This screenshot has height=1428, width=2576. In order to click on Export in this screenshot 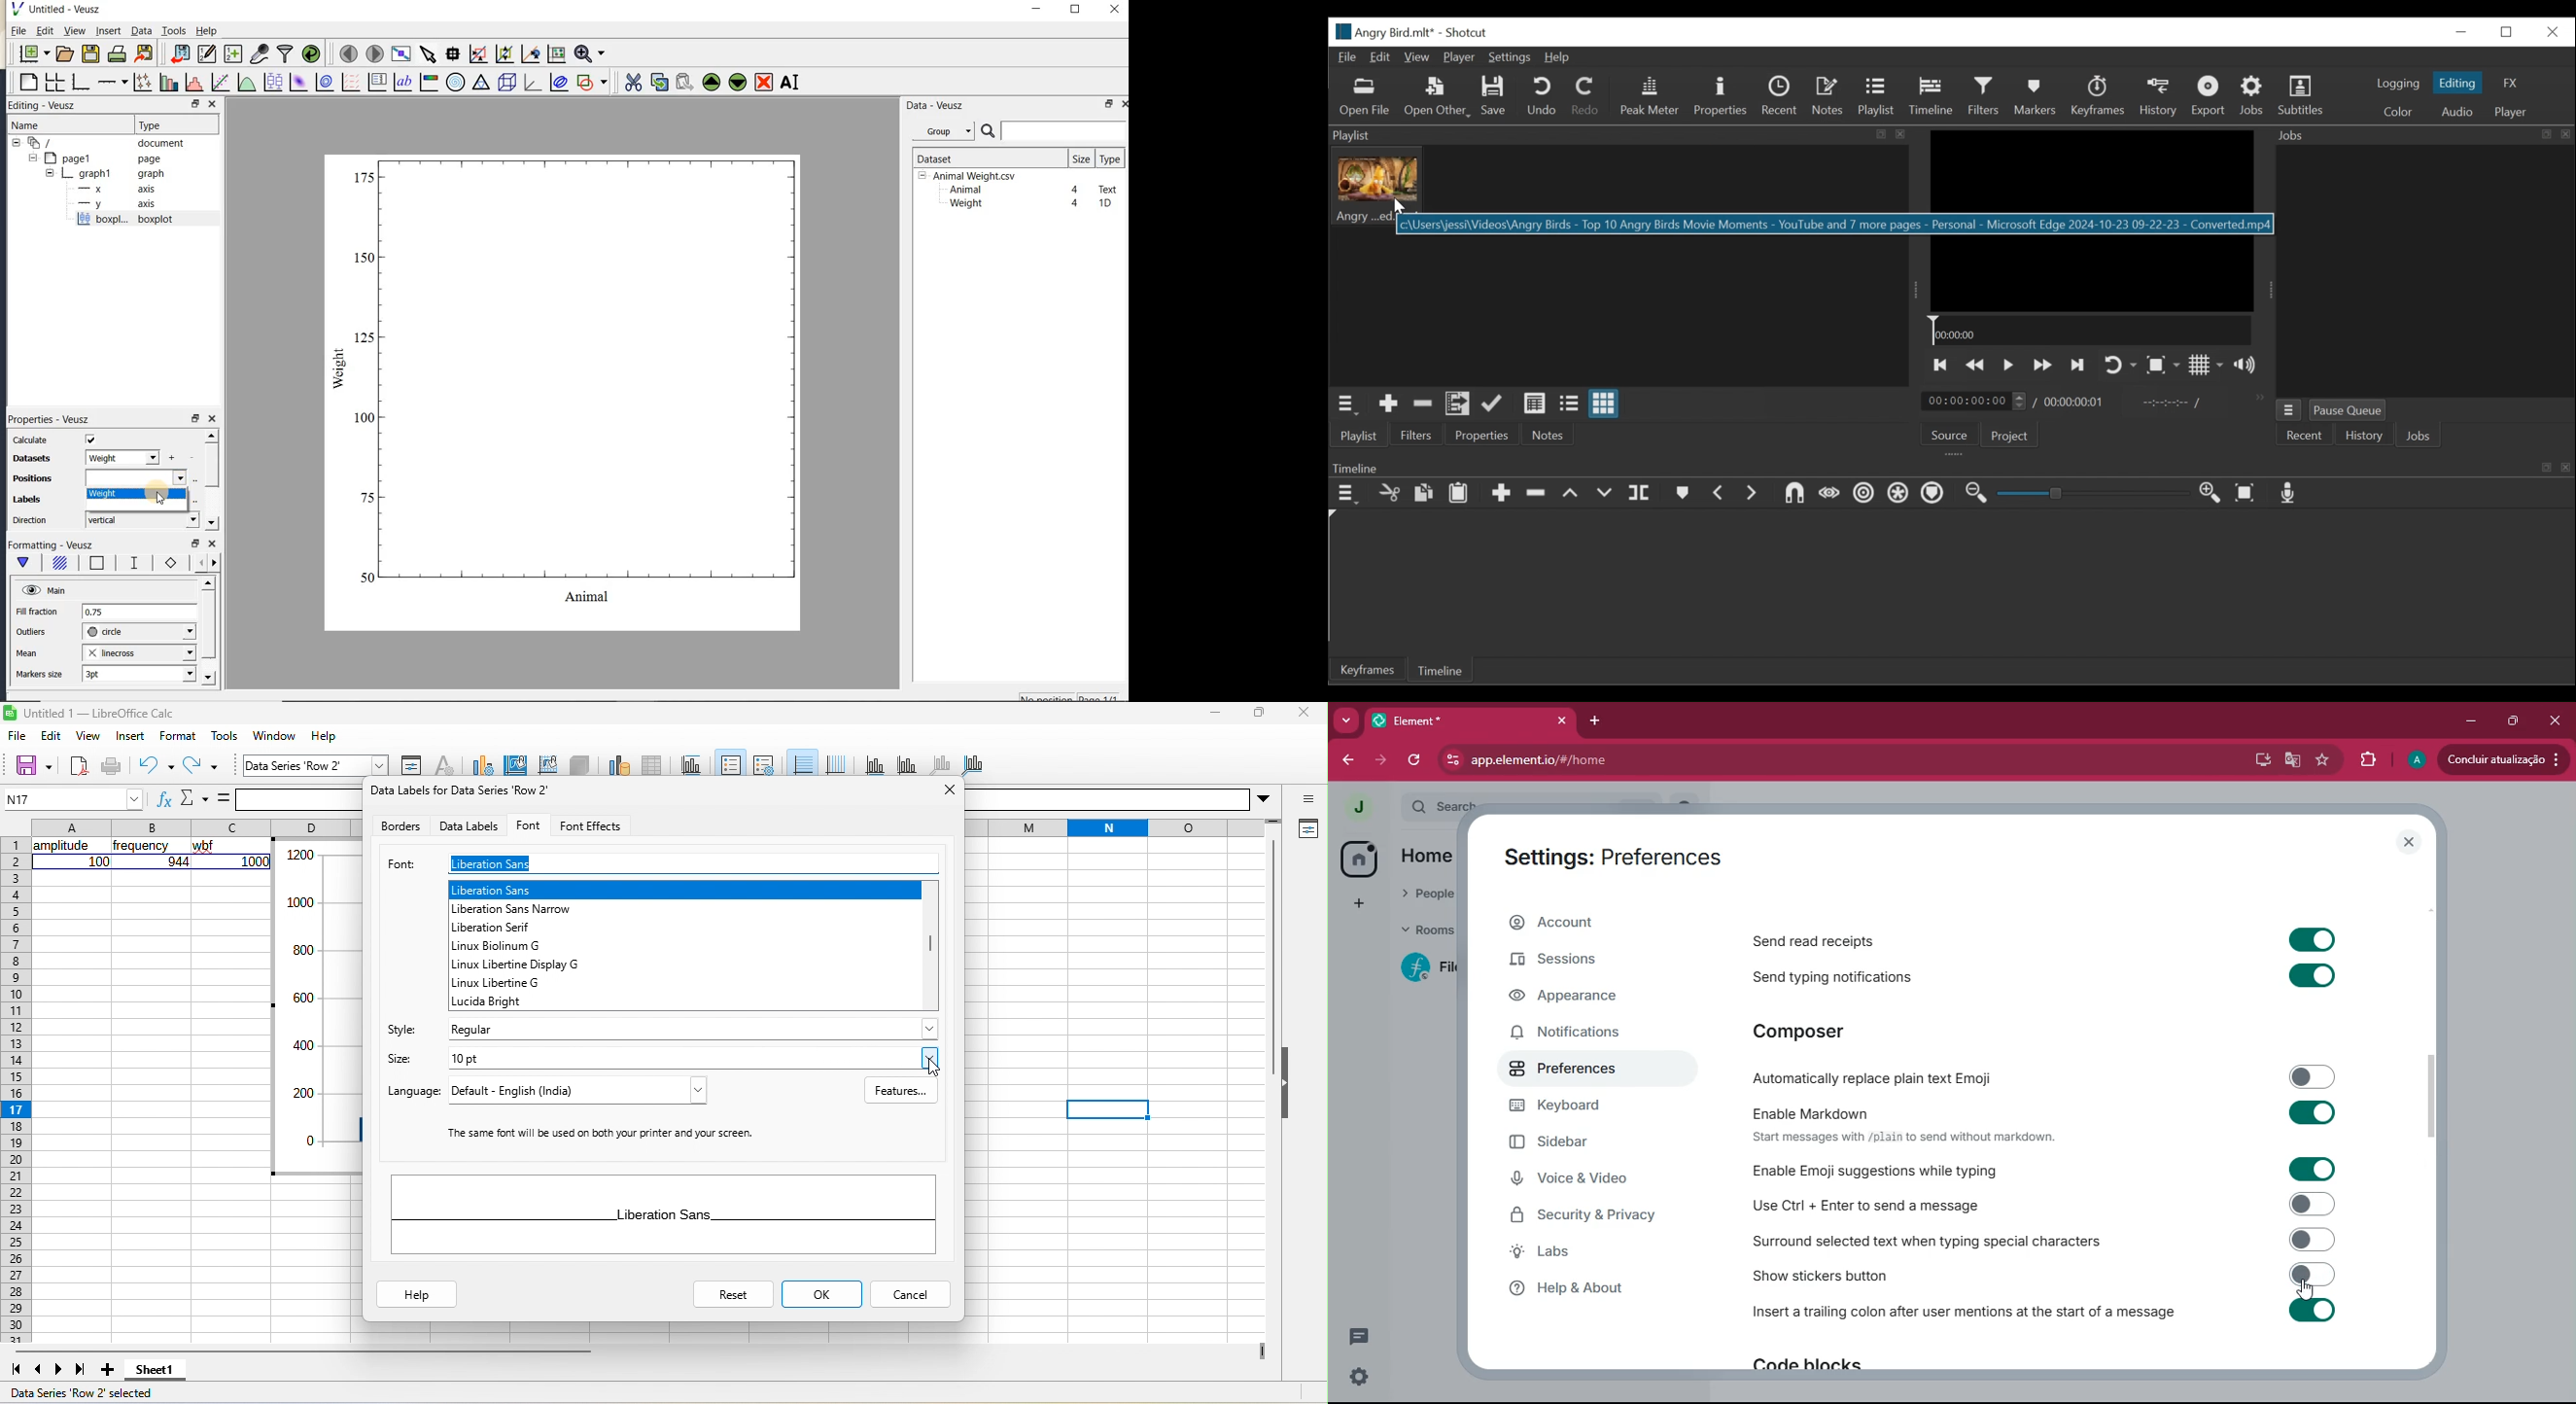, I will do `click(2208, 96)`.